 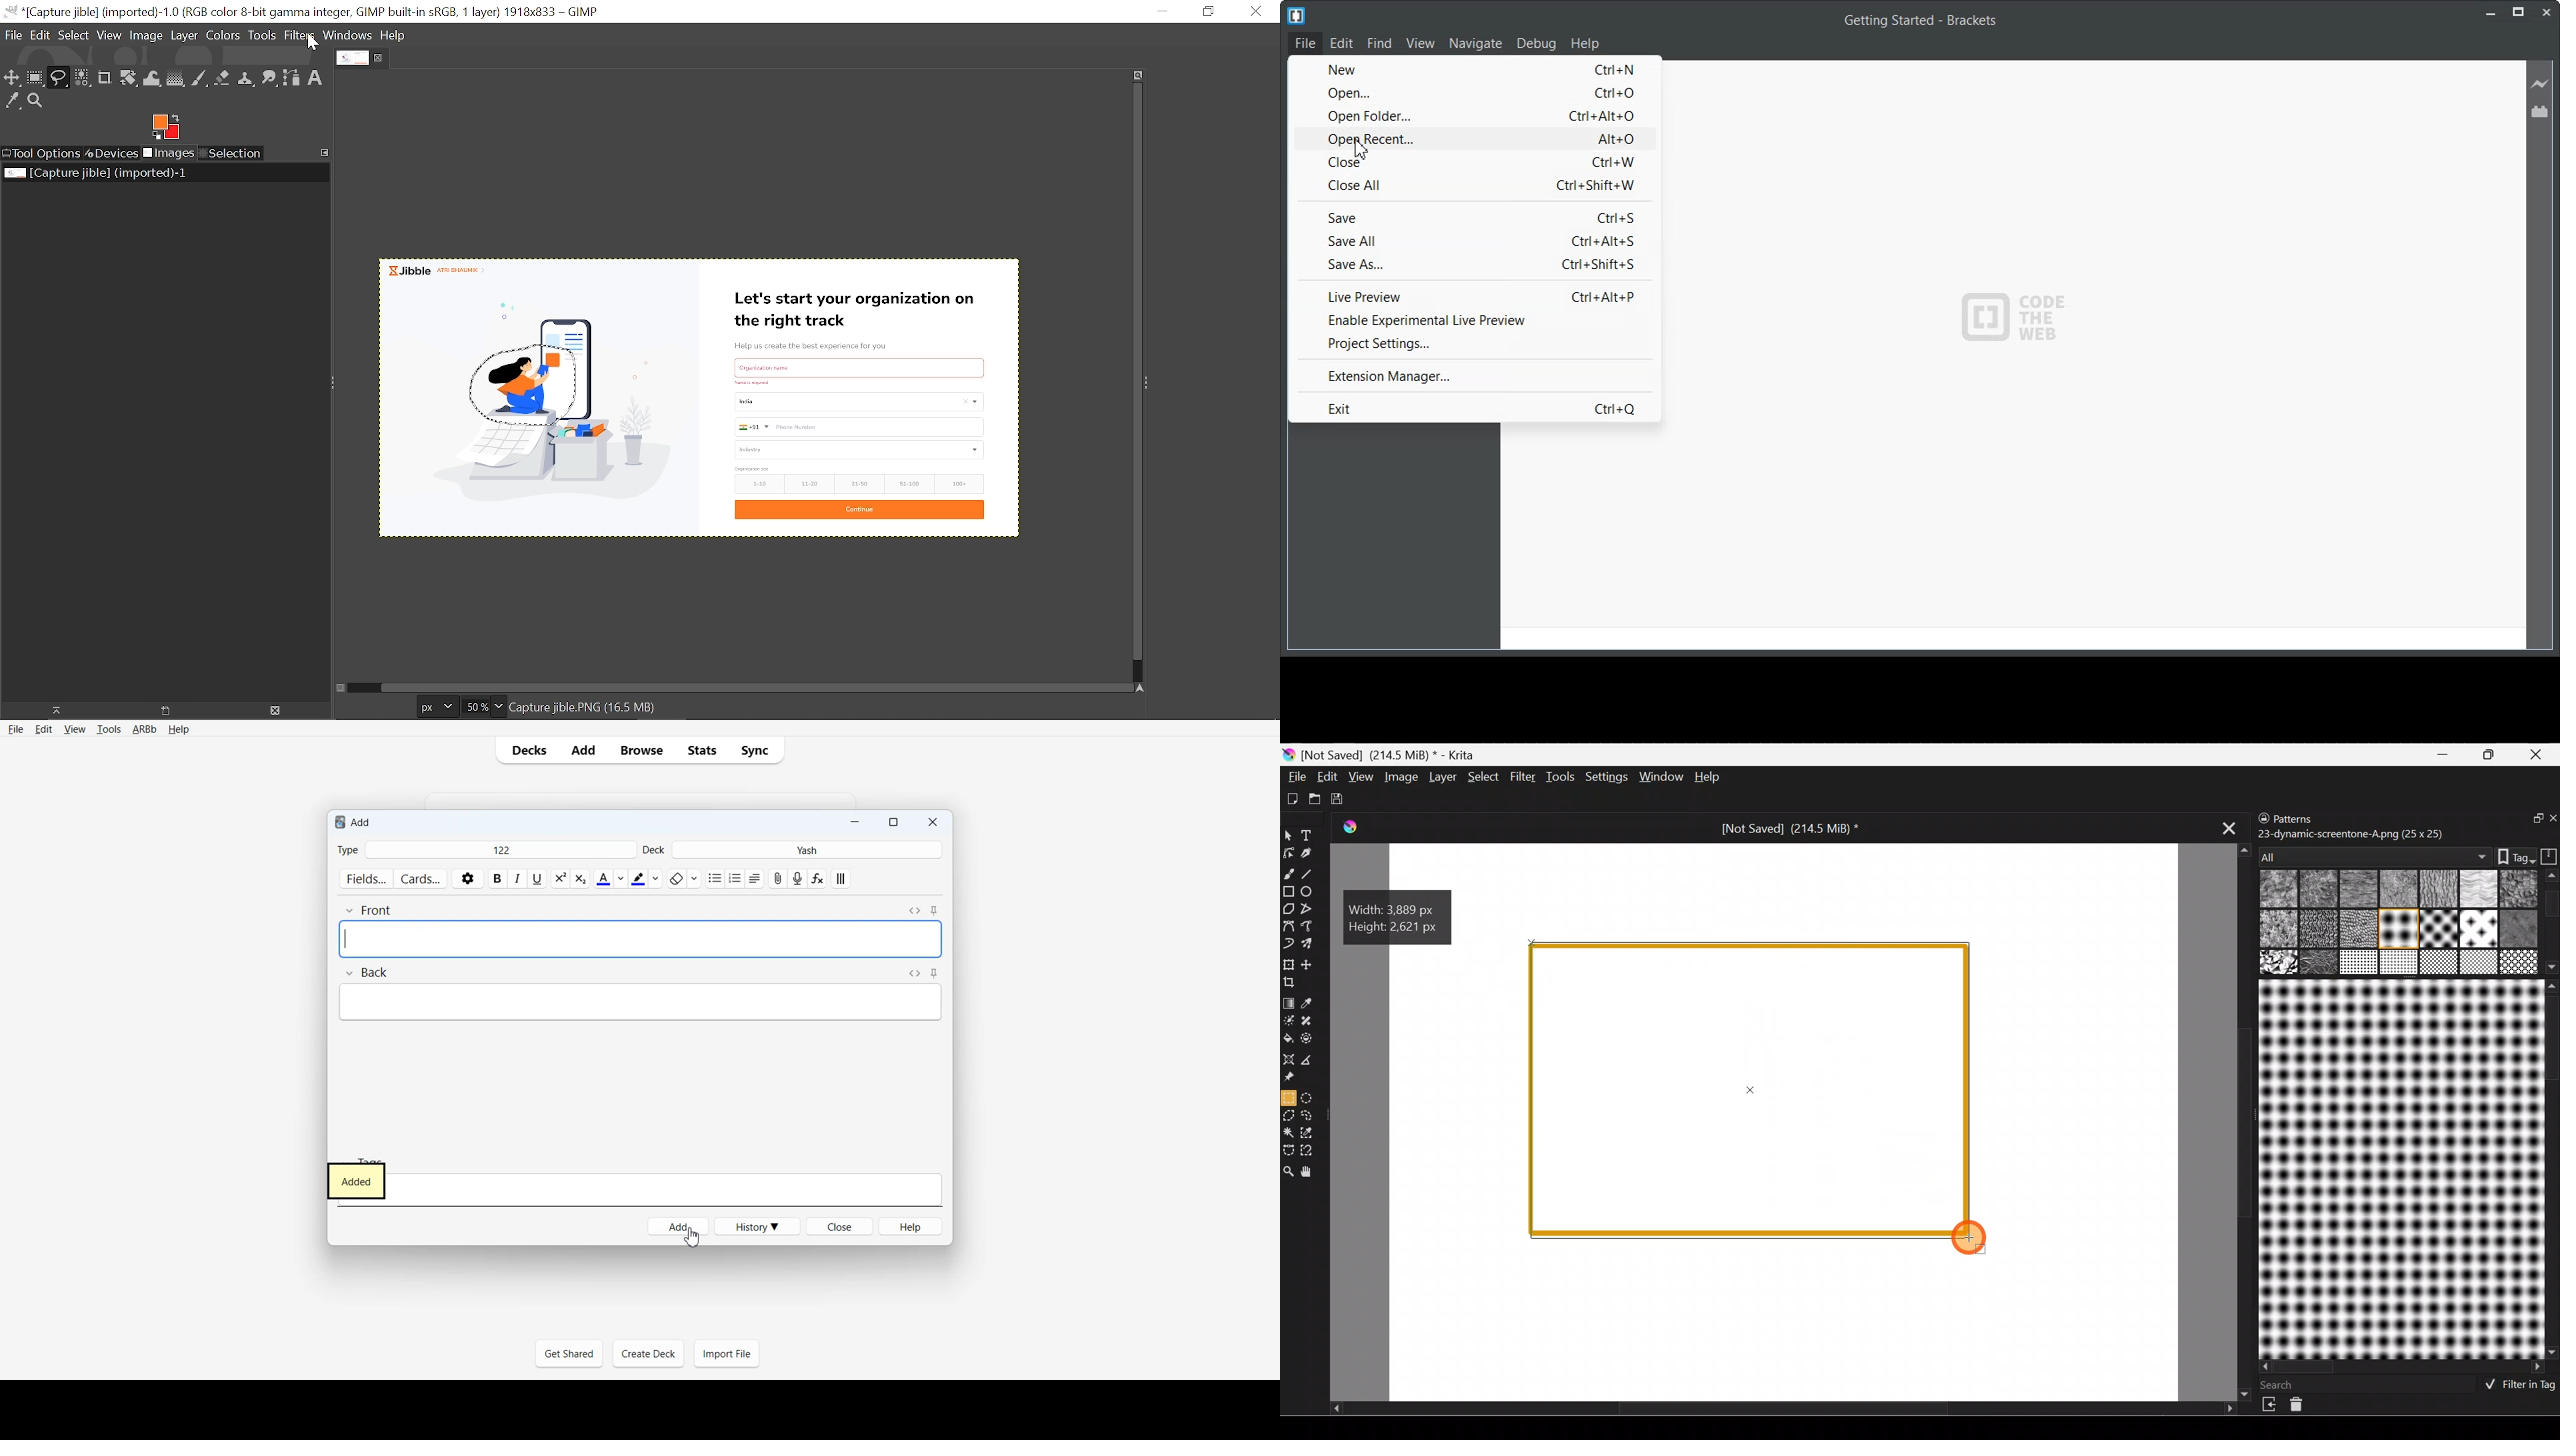 I want to click on Elliptical selection tool, so click(x=1311, y=1097).